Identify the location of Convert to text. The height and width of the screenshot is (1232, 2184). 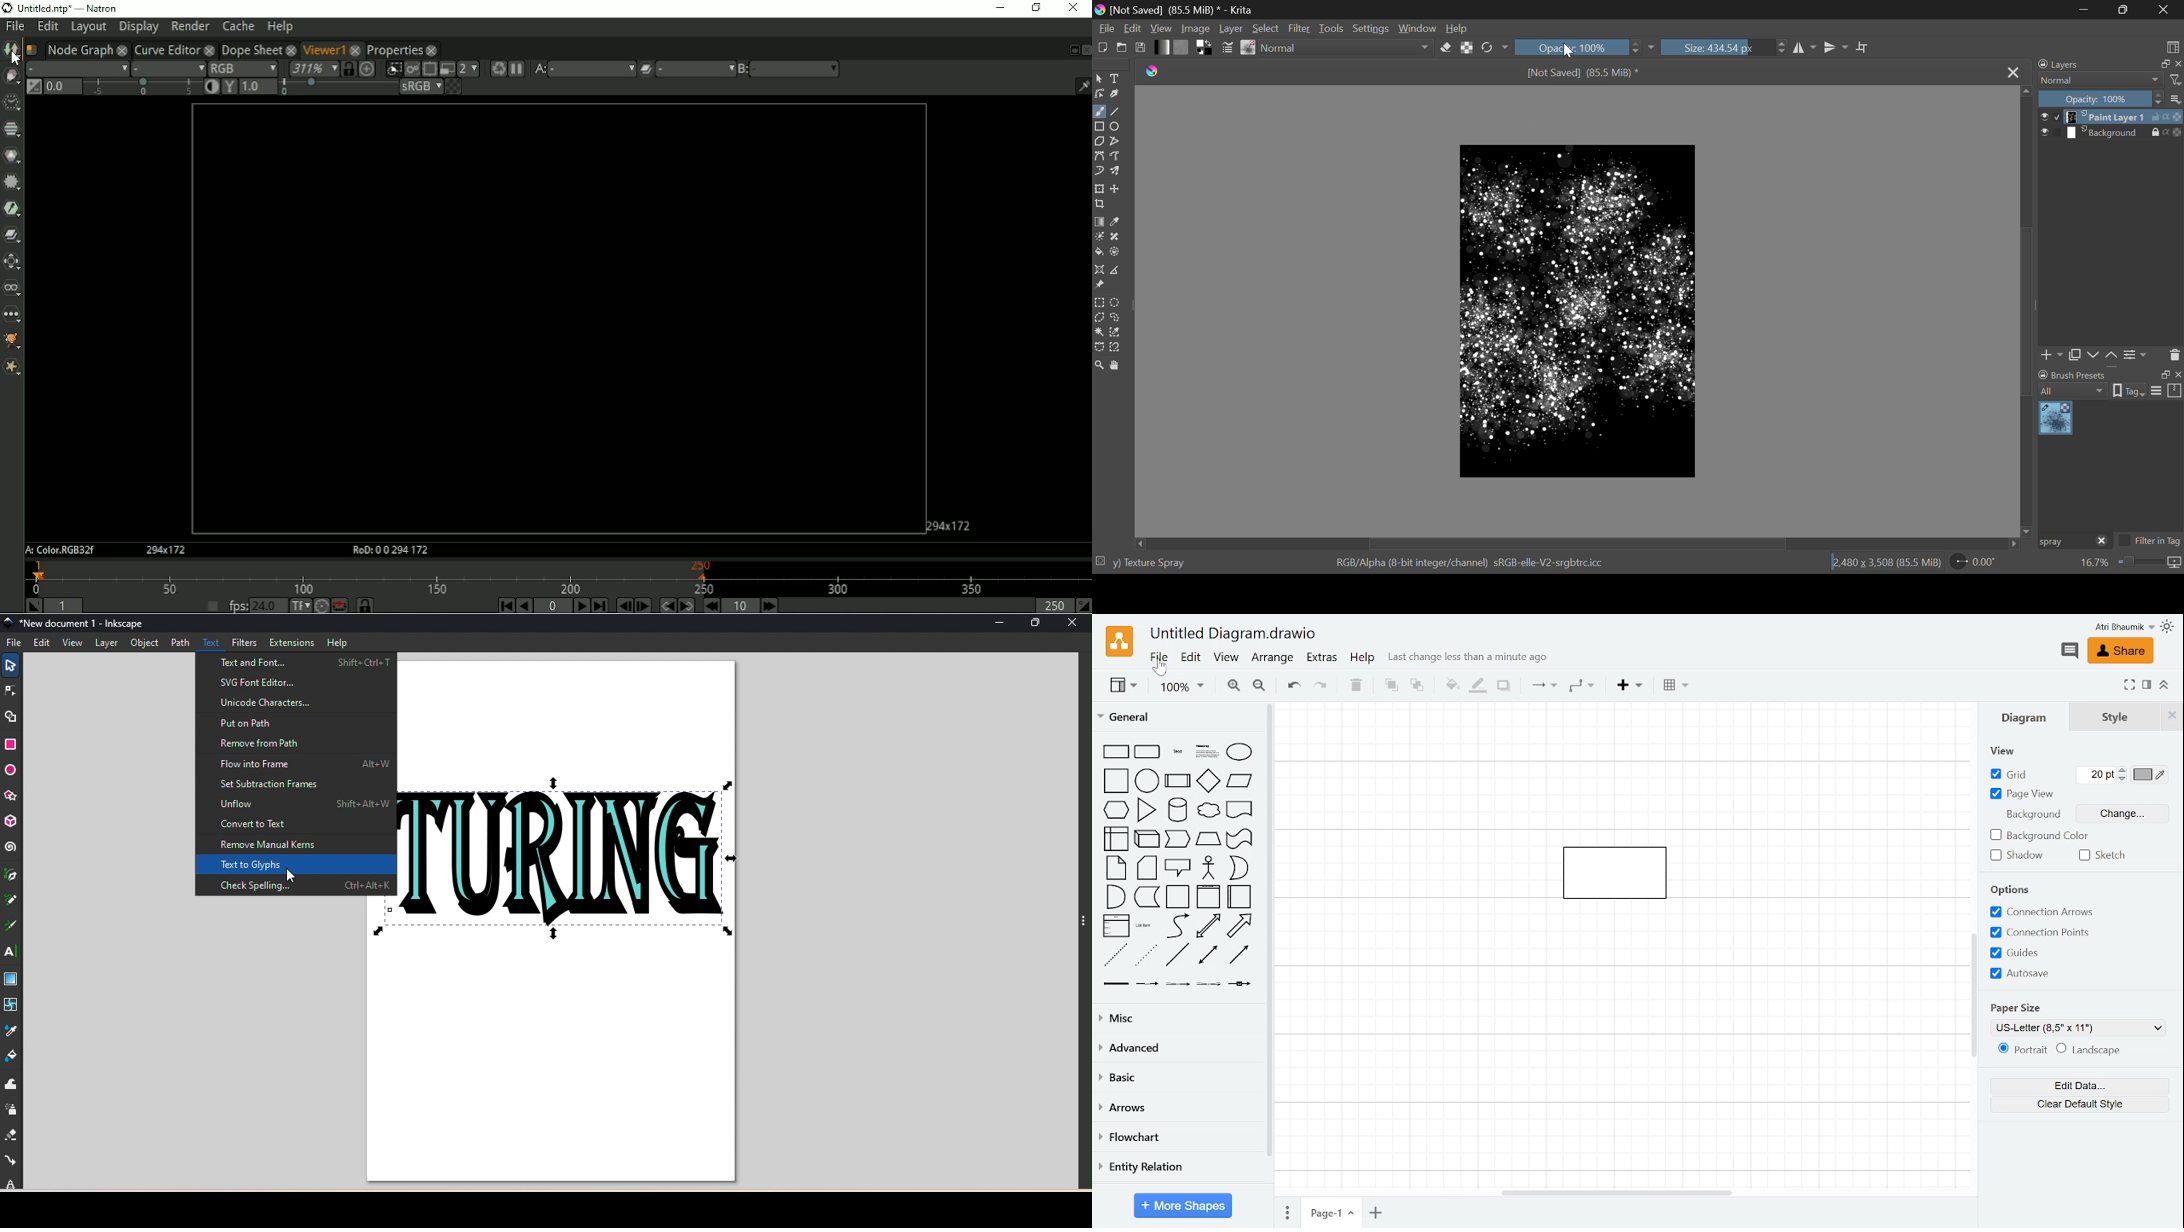
(297, 824).